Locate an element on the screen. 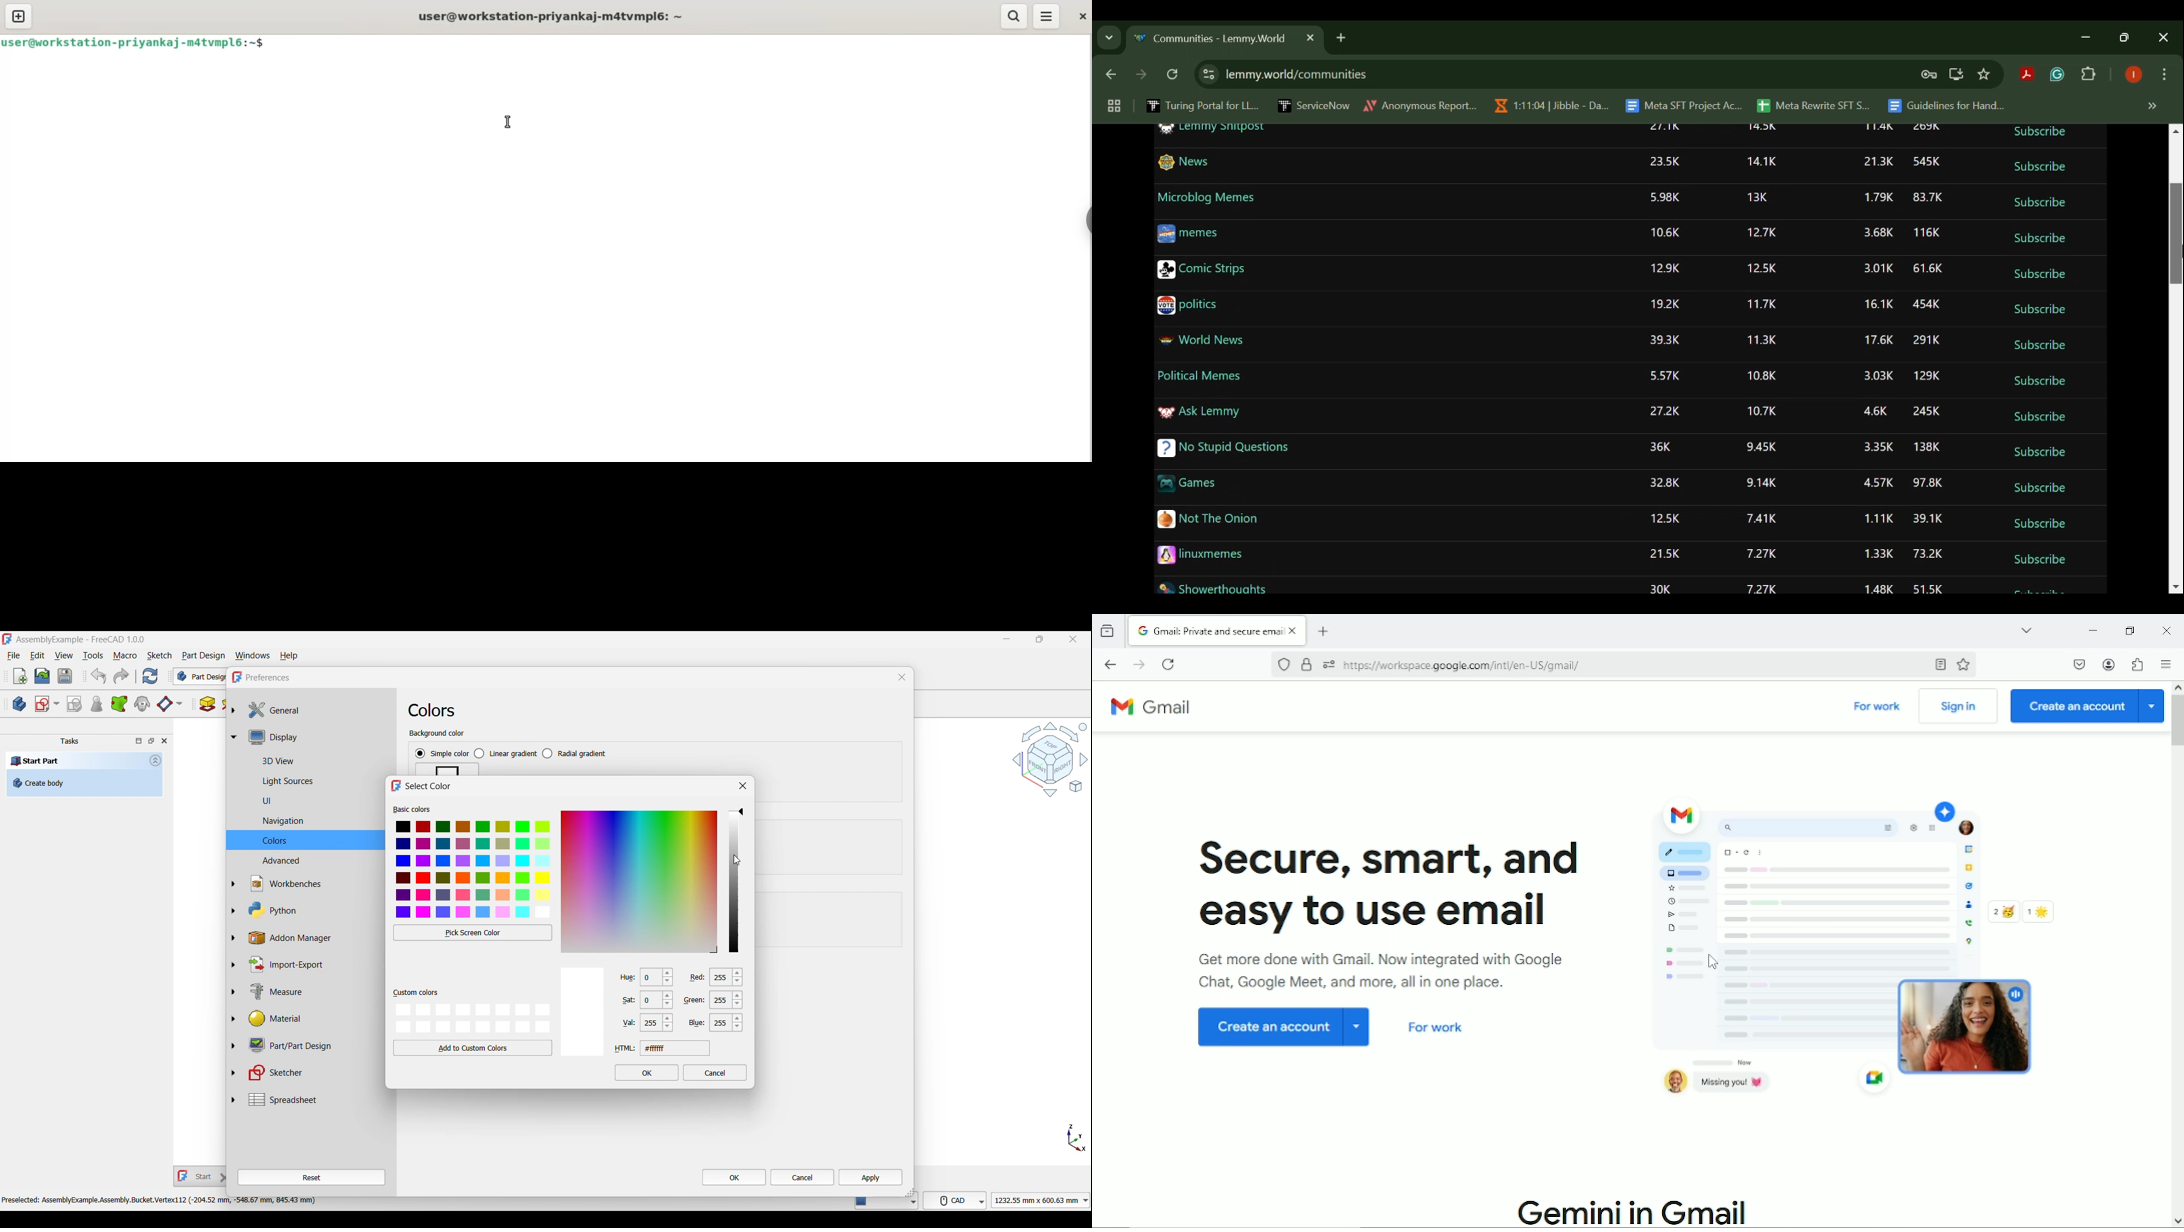 The width and height of the screenshot is (2184, 1232). Save is located at coordinates (65, 676).